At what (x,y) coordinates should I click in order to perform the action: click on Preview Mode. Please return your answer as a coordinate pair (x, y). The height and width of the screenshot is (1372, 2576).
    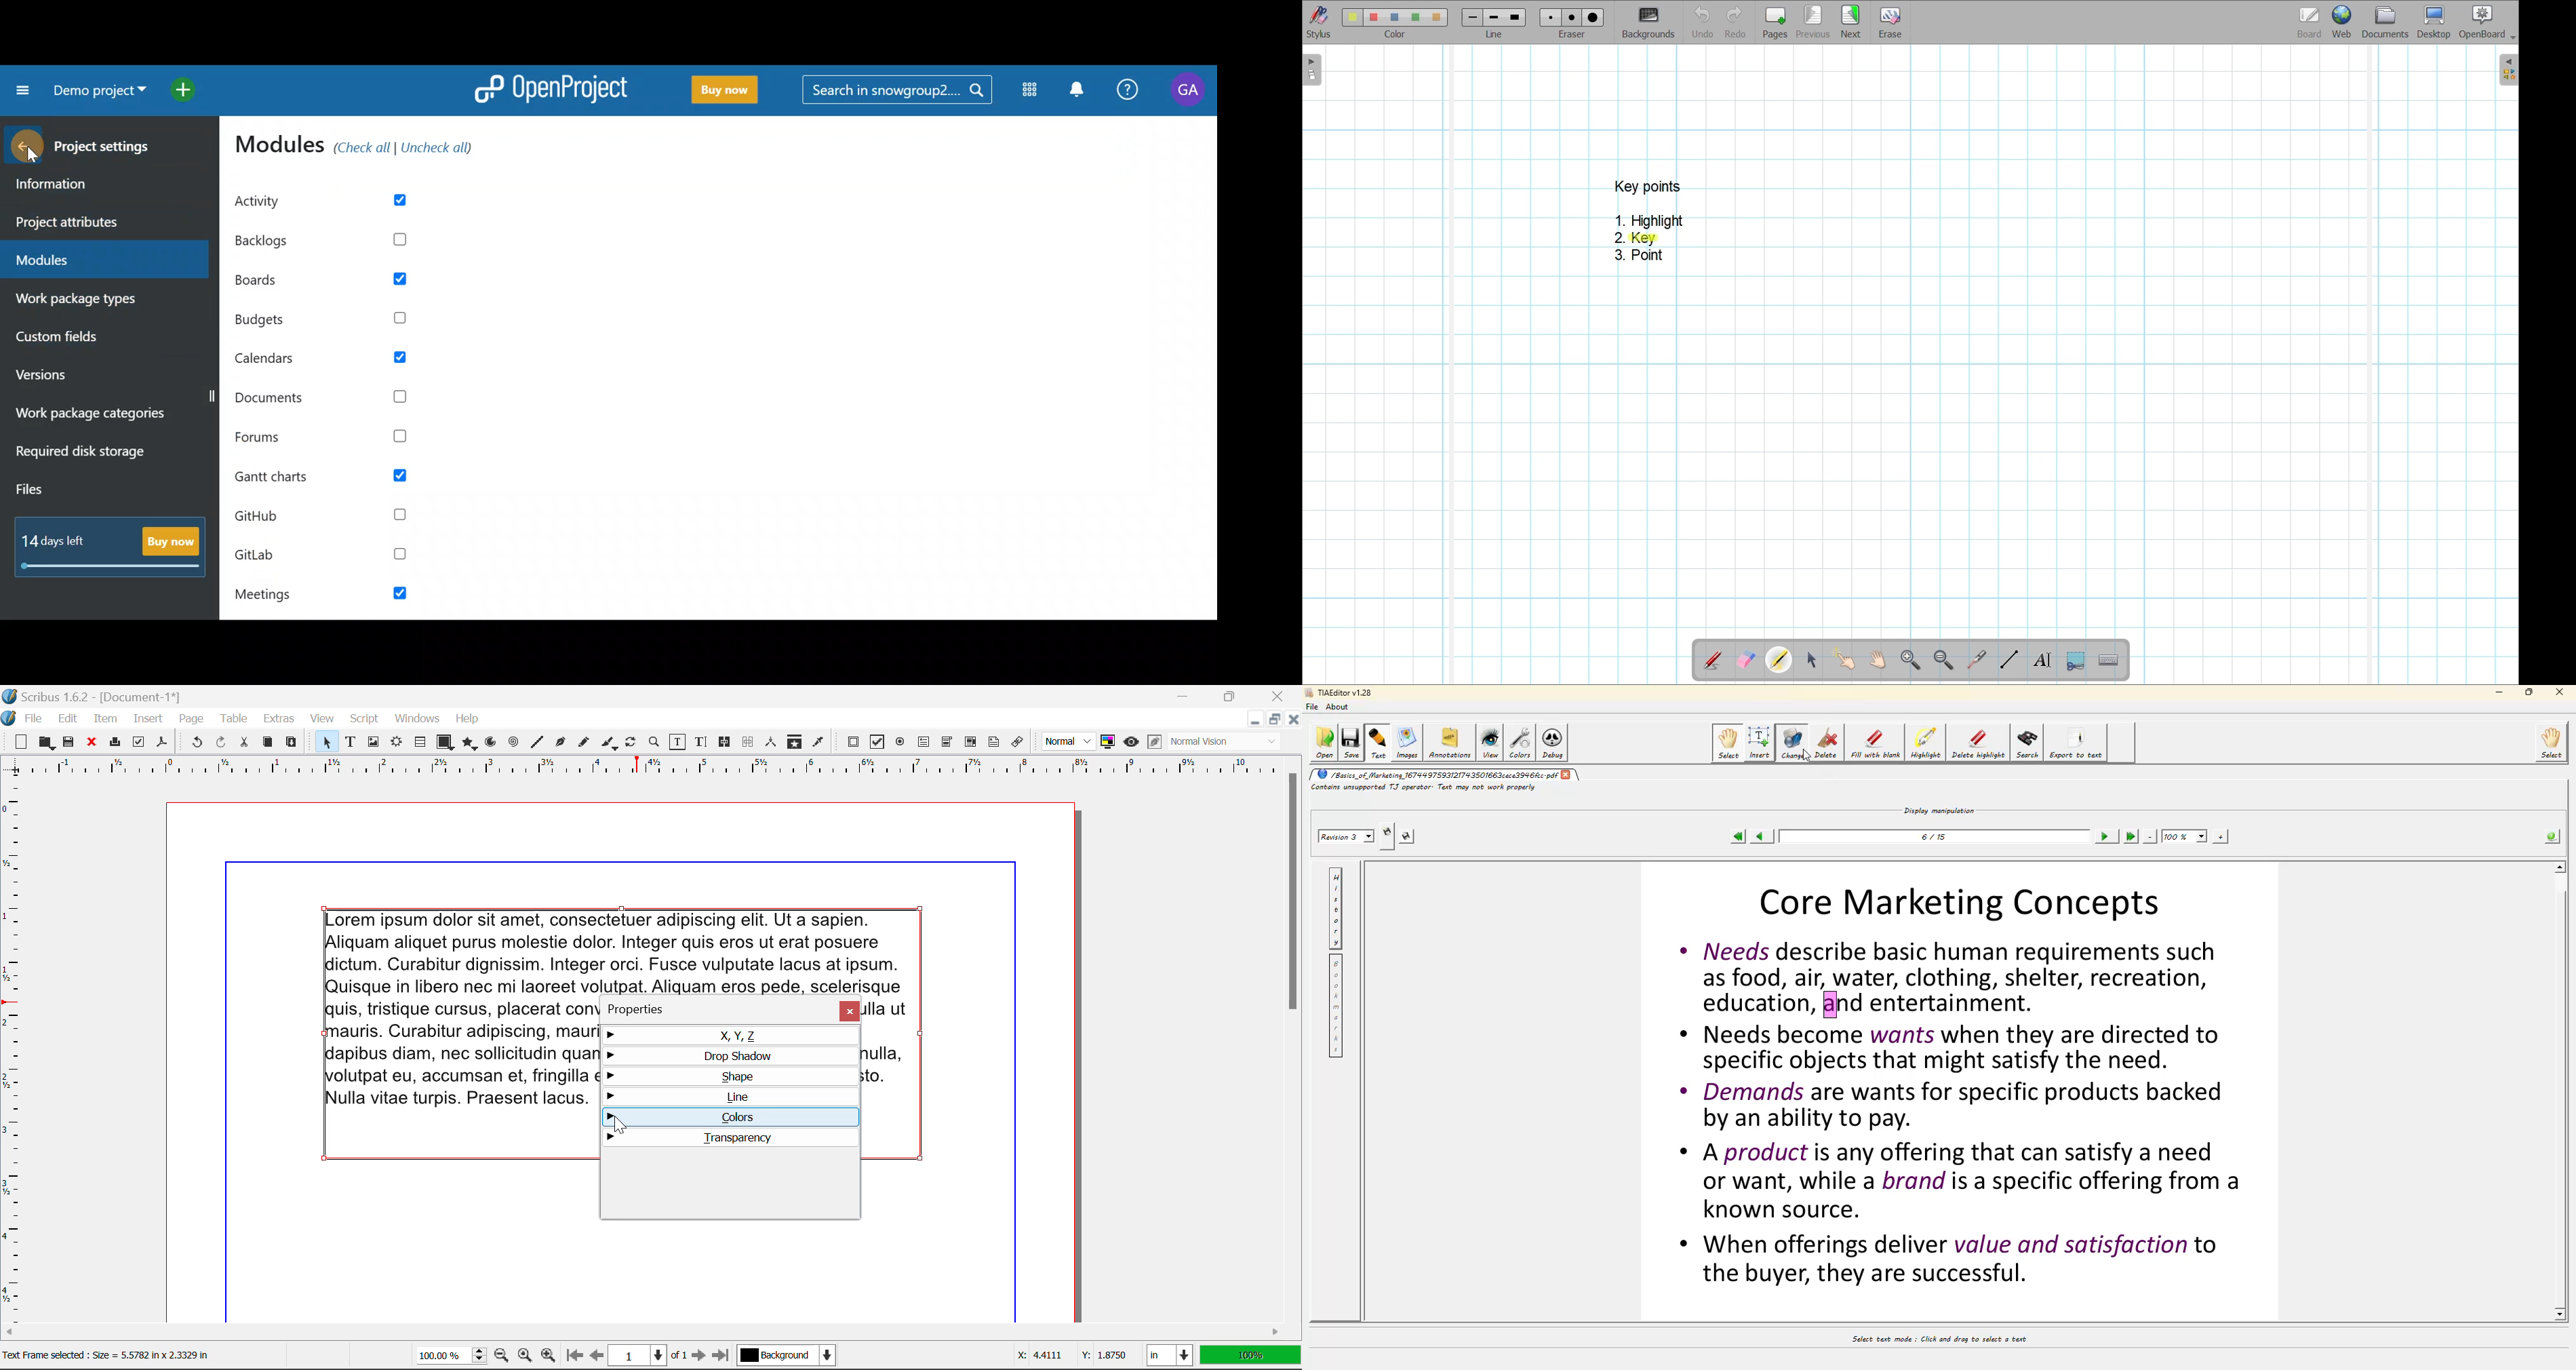
    Looking at the image, I should click on (1069, 741).